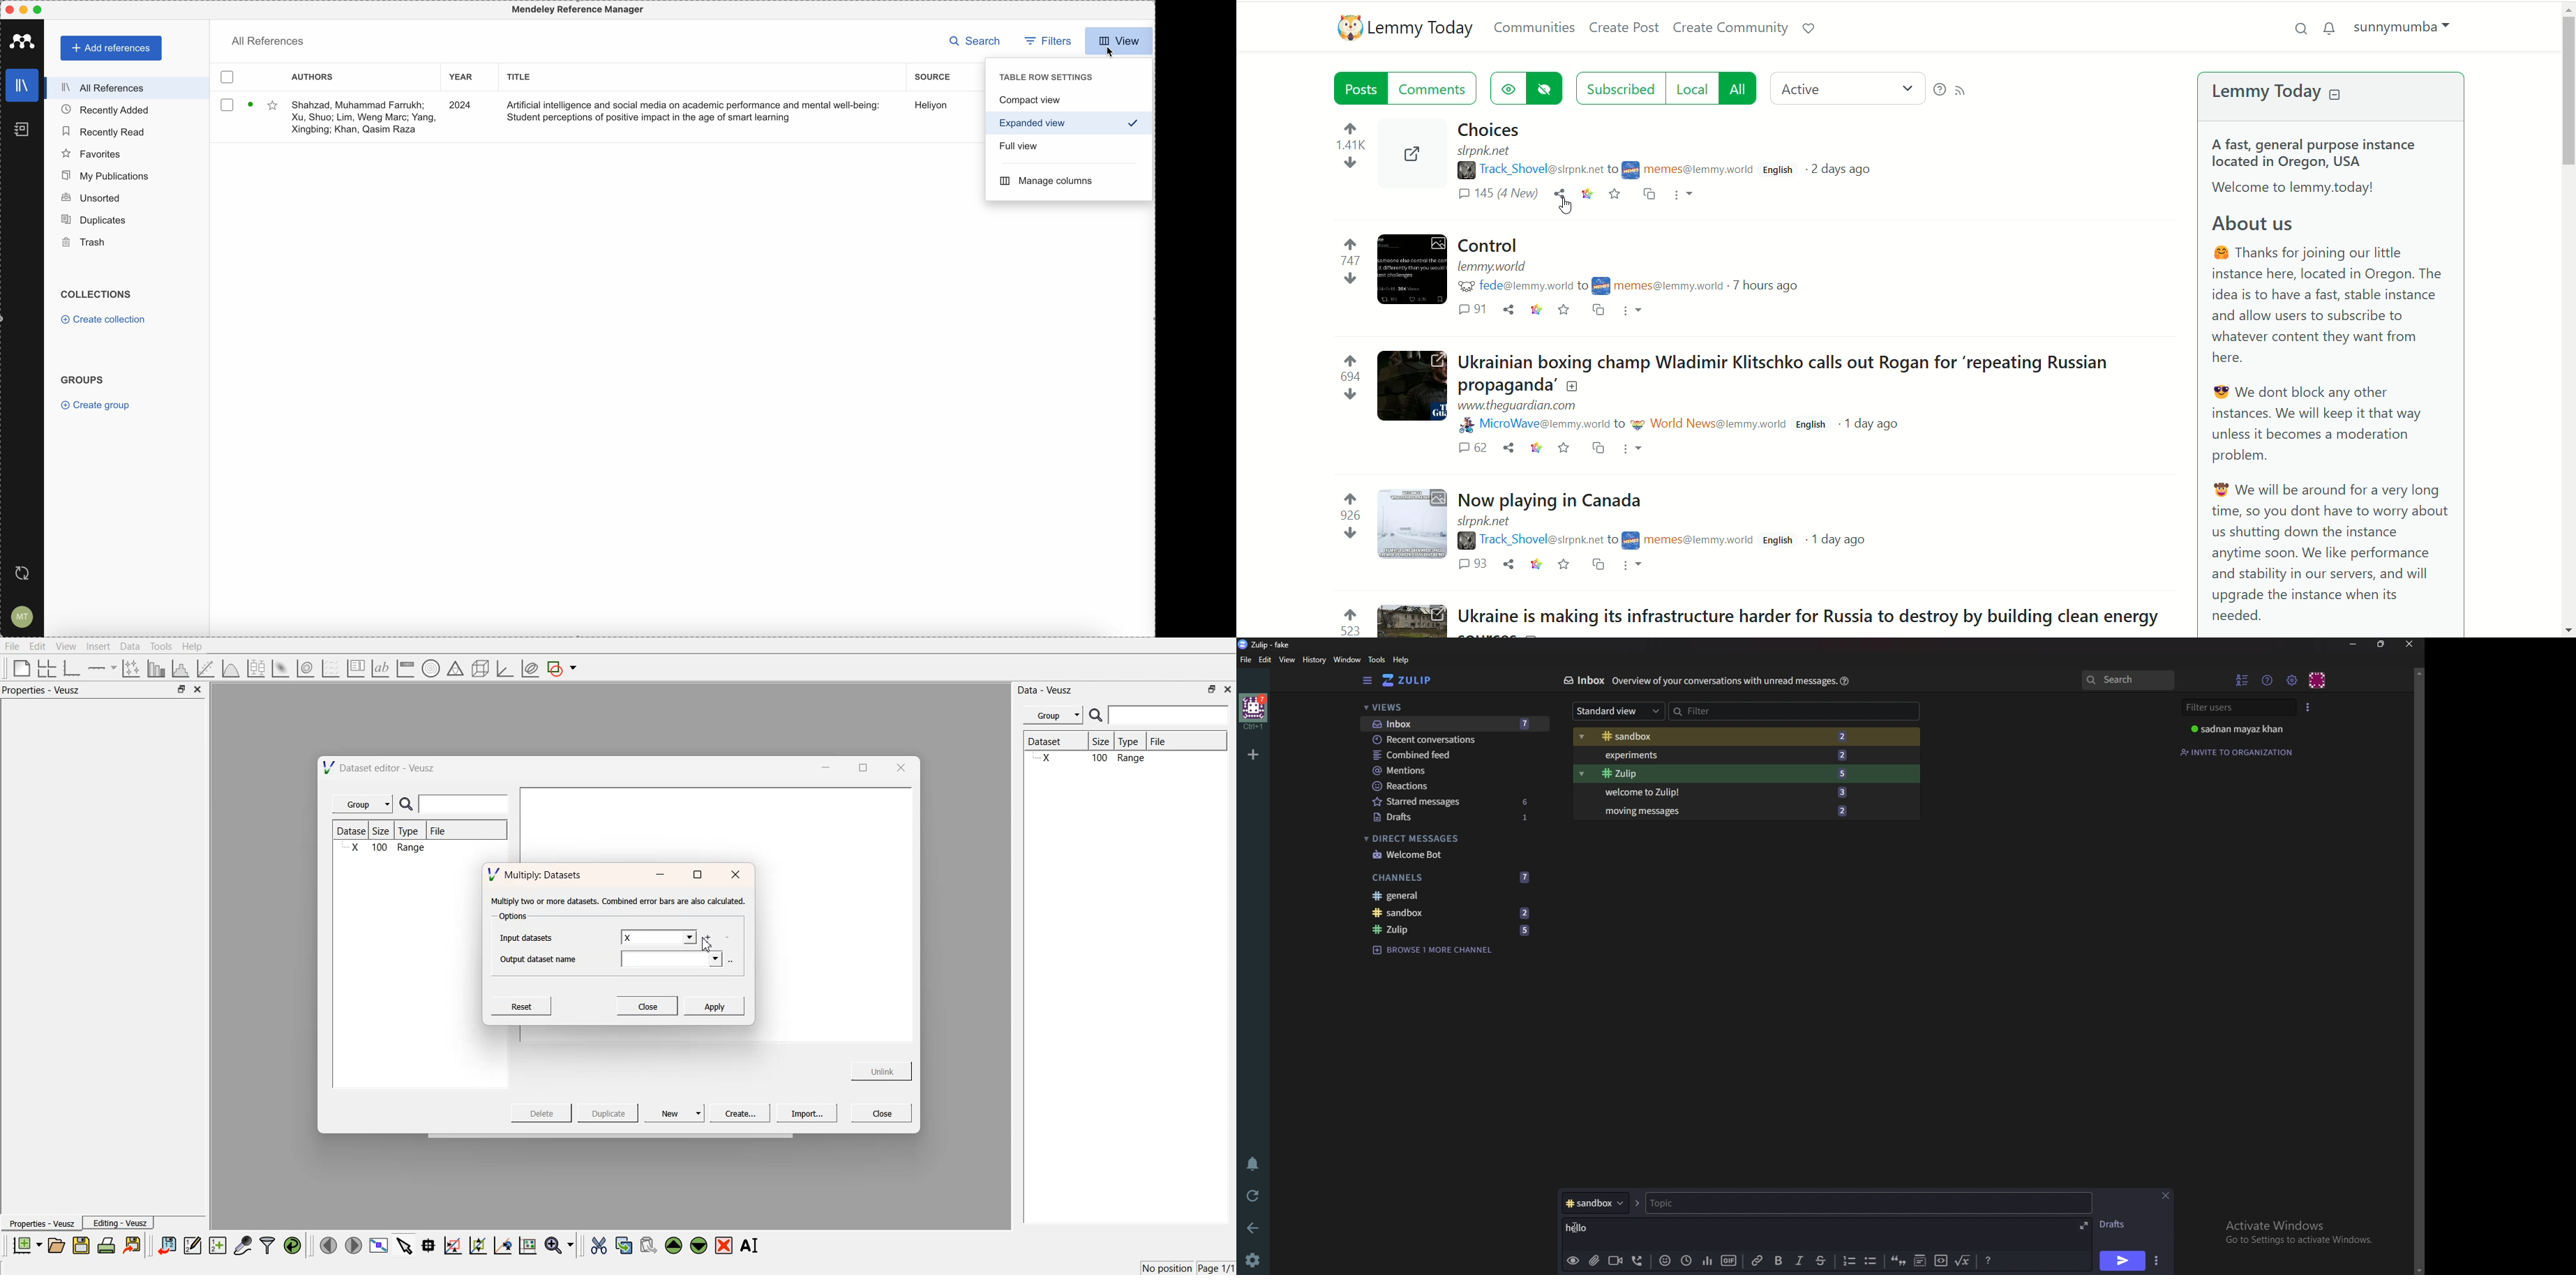 Image resolution: width=2576 pixels, height=1288 pixels. Describe the element at coordinates (2268, 678) in the screenshot. I see `Help menu` at that location.